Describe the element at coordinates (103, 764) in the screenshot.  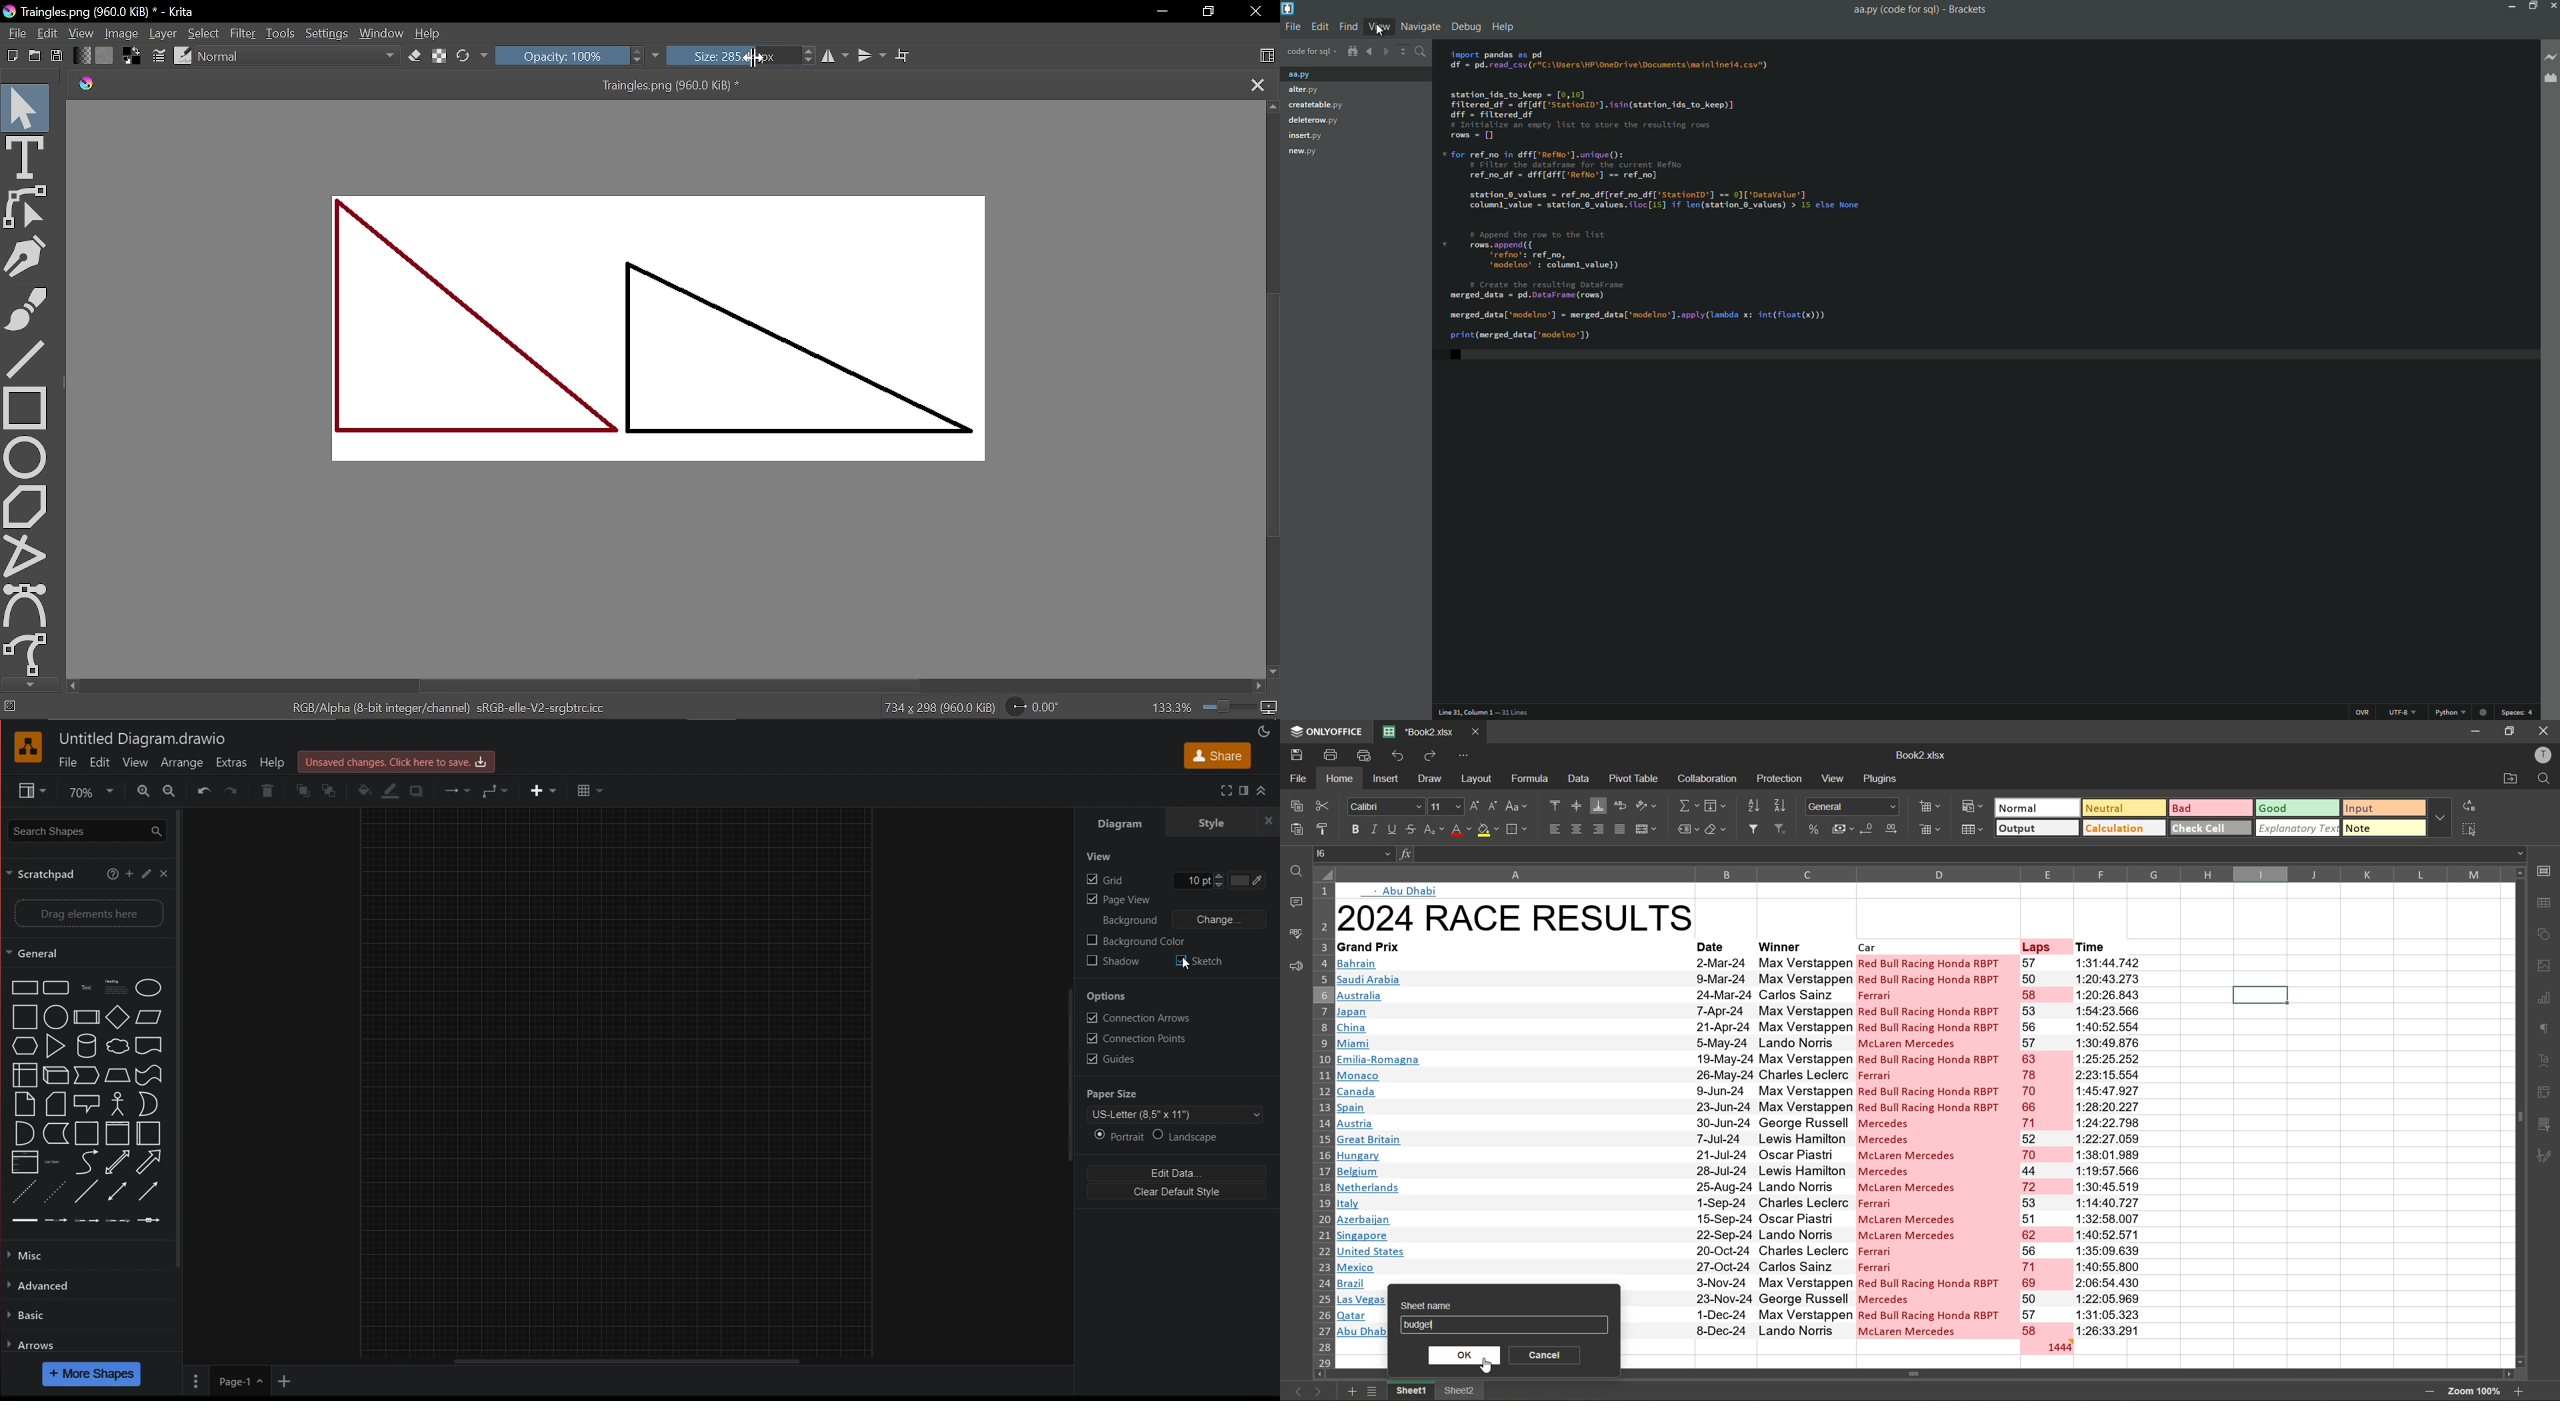
I see `Edit` at that location.